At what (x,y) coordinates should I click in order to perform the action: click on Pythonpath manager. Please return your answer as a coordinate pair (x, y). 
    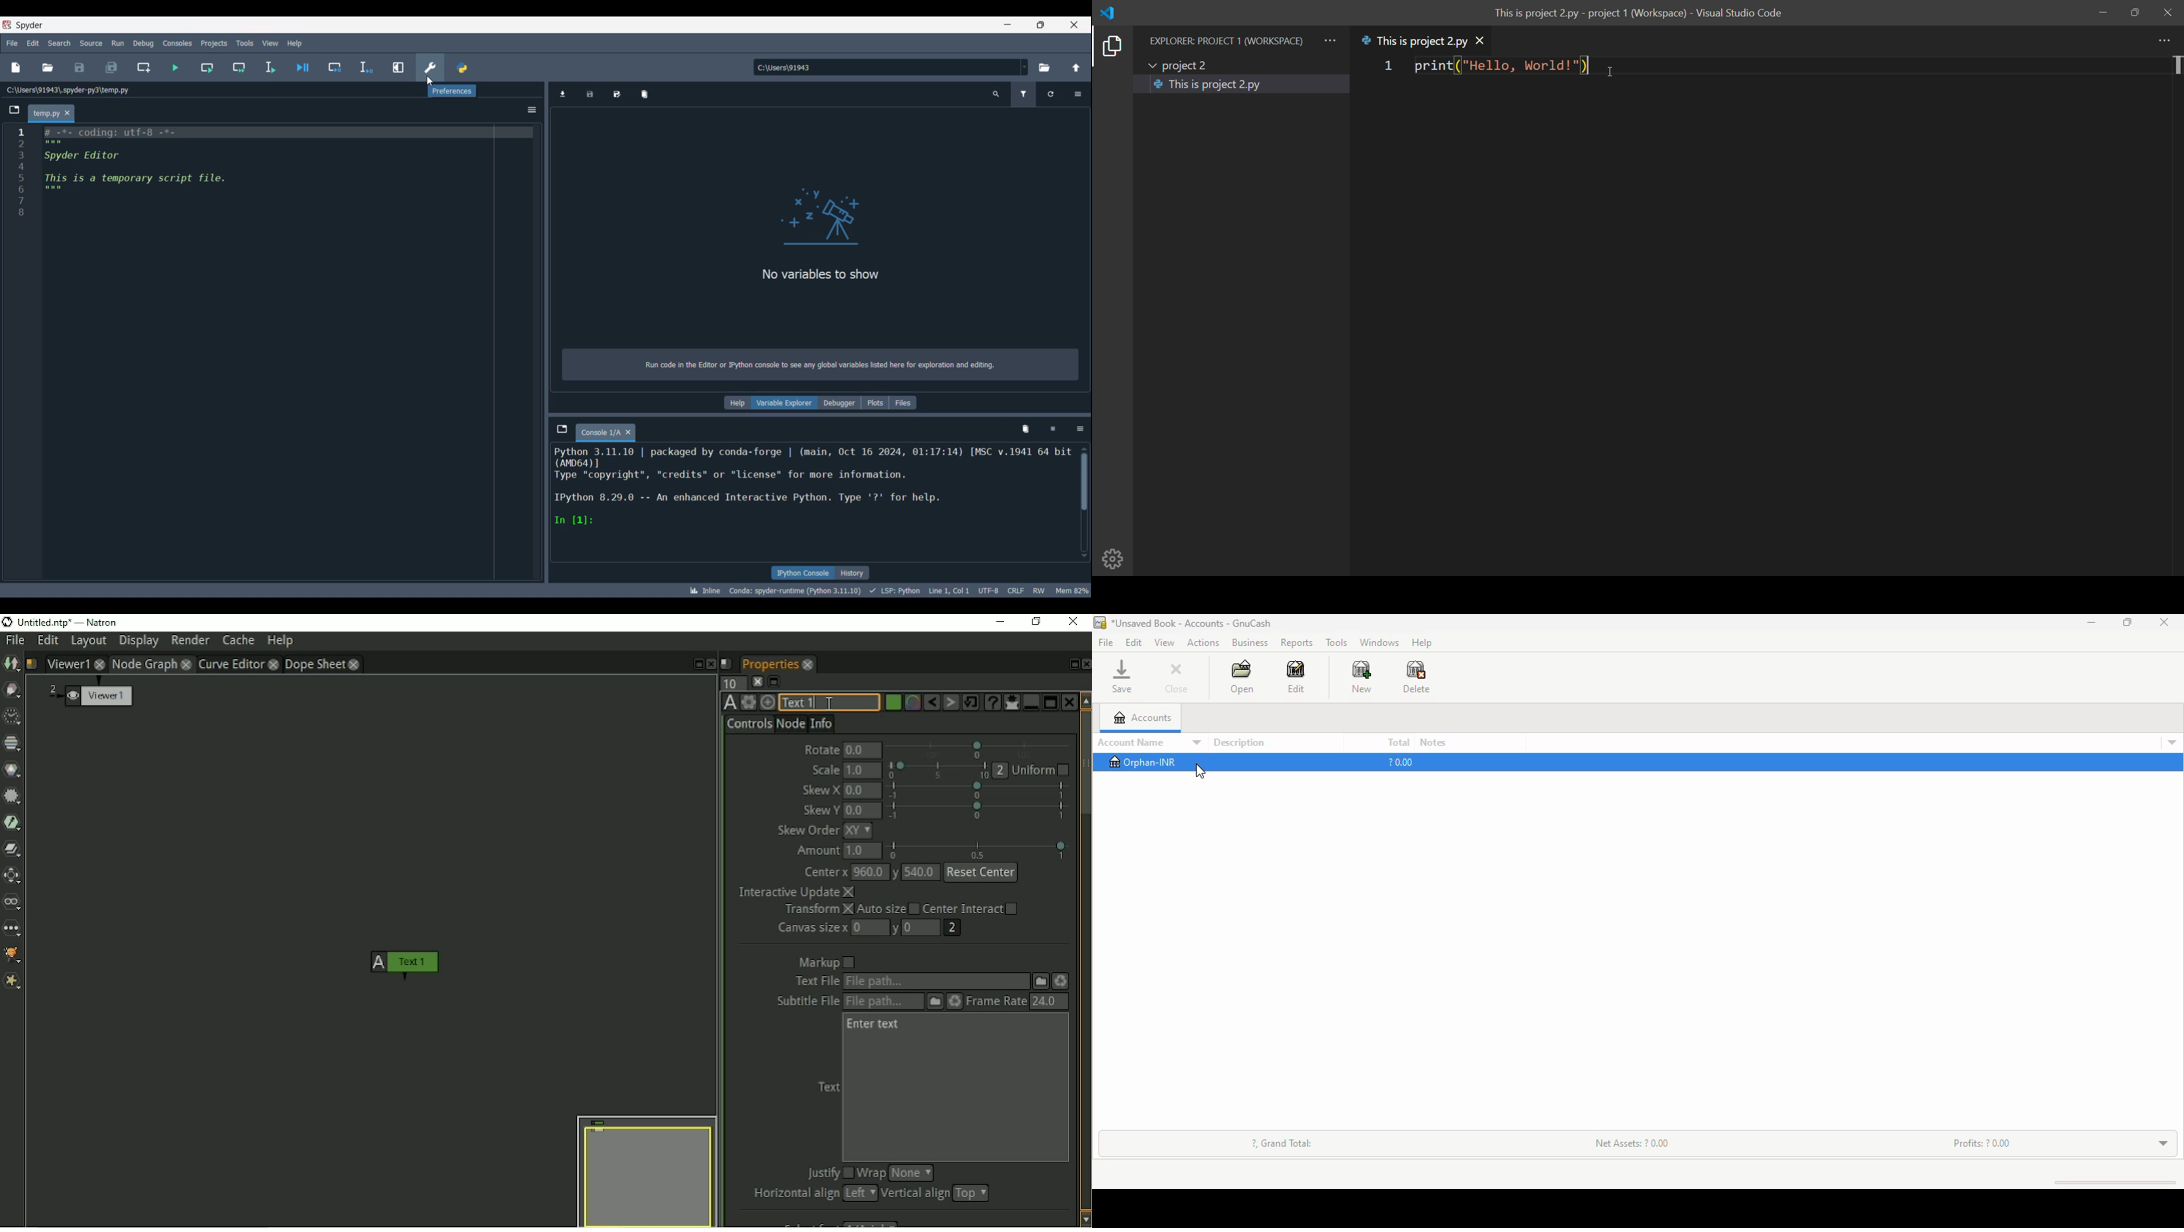
    Looking at the image, I should click on (462, 67).